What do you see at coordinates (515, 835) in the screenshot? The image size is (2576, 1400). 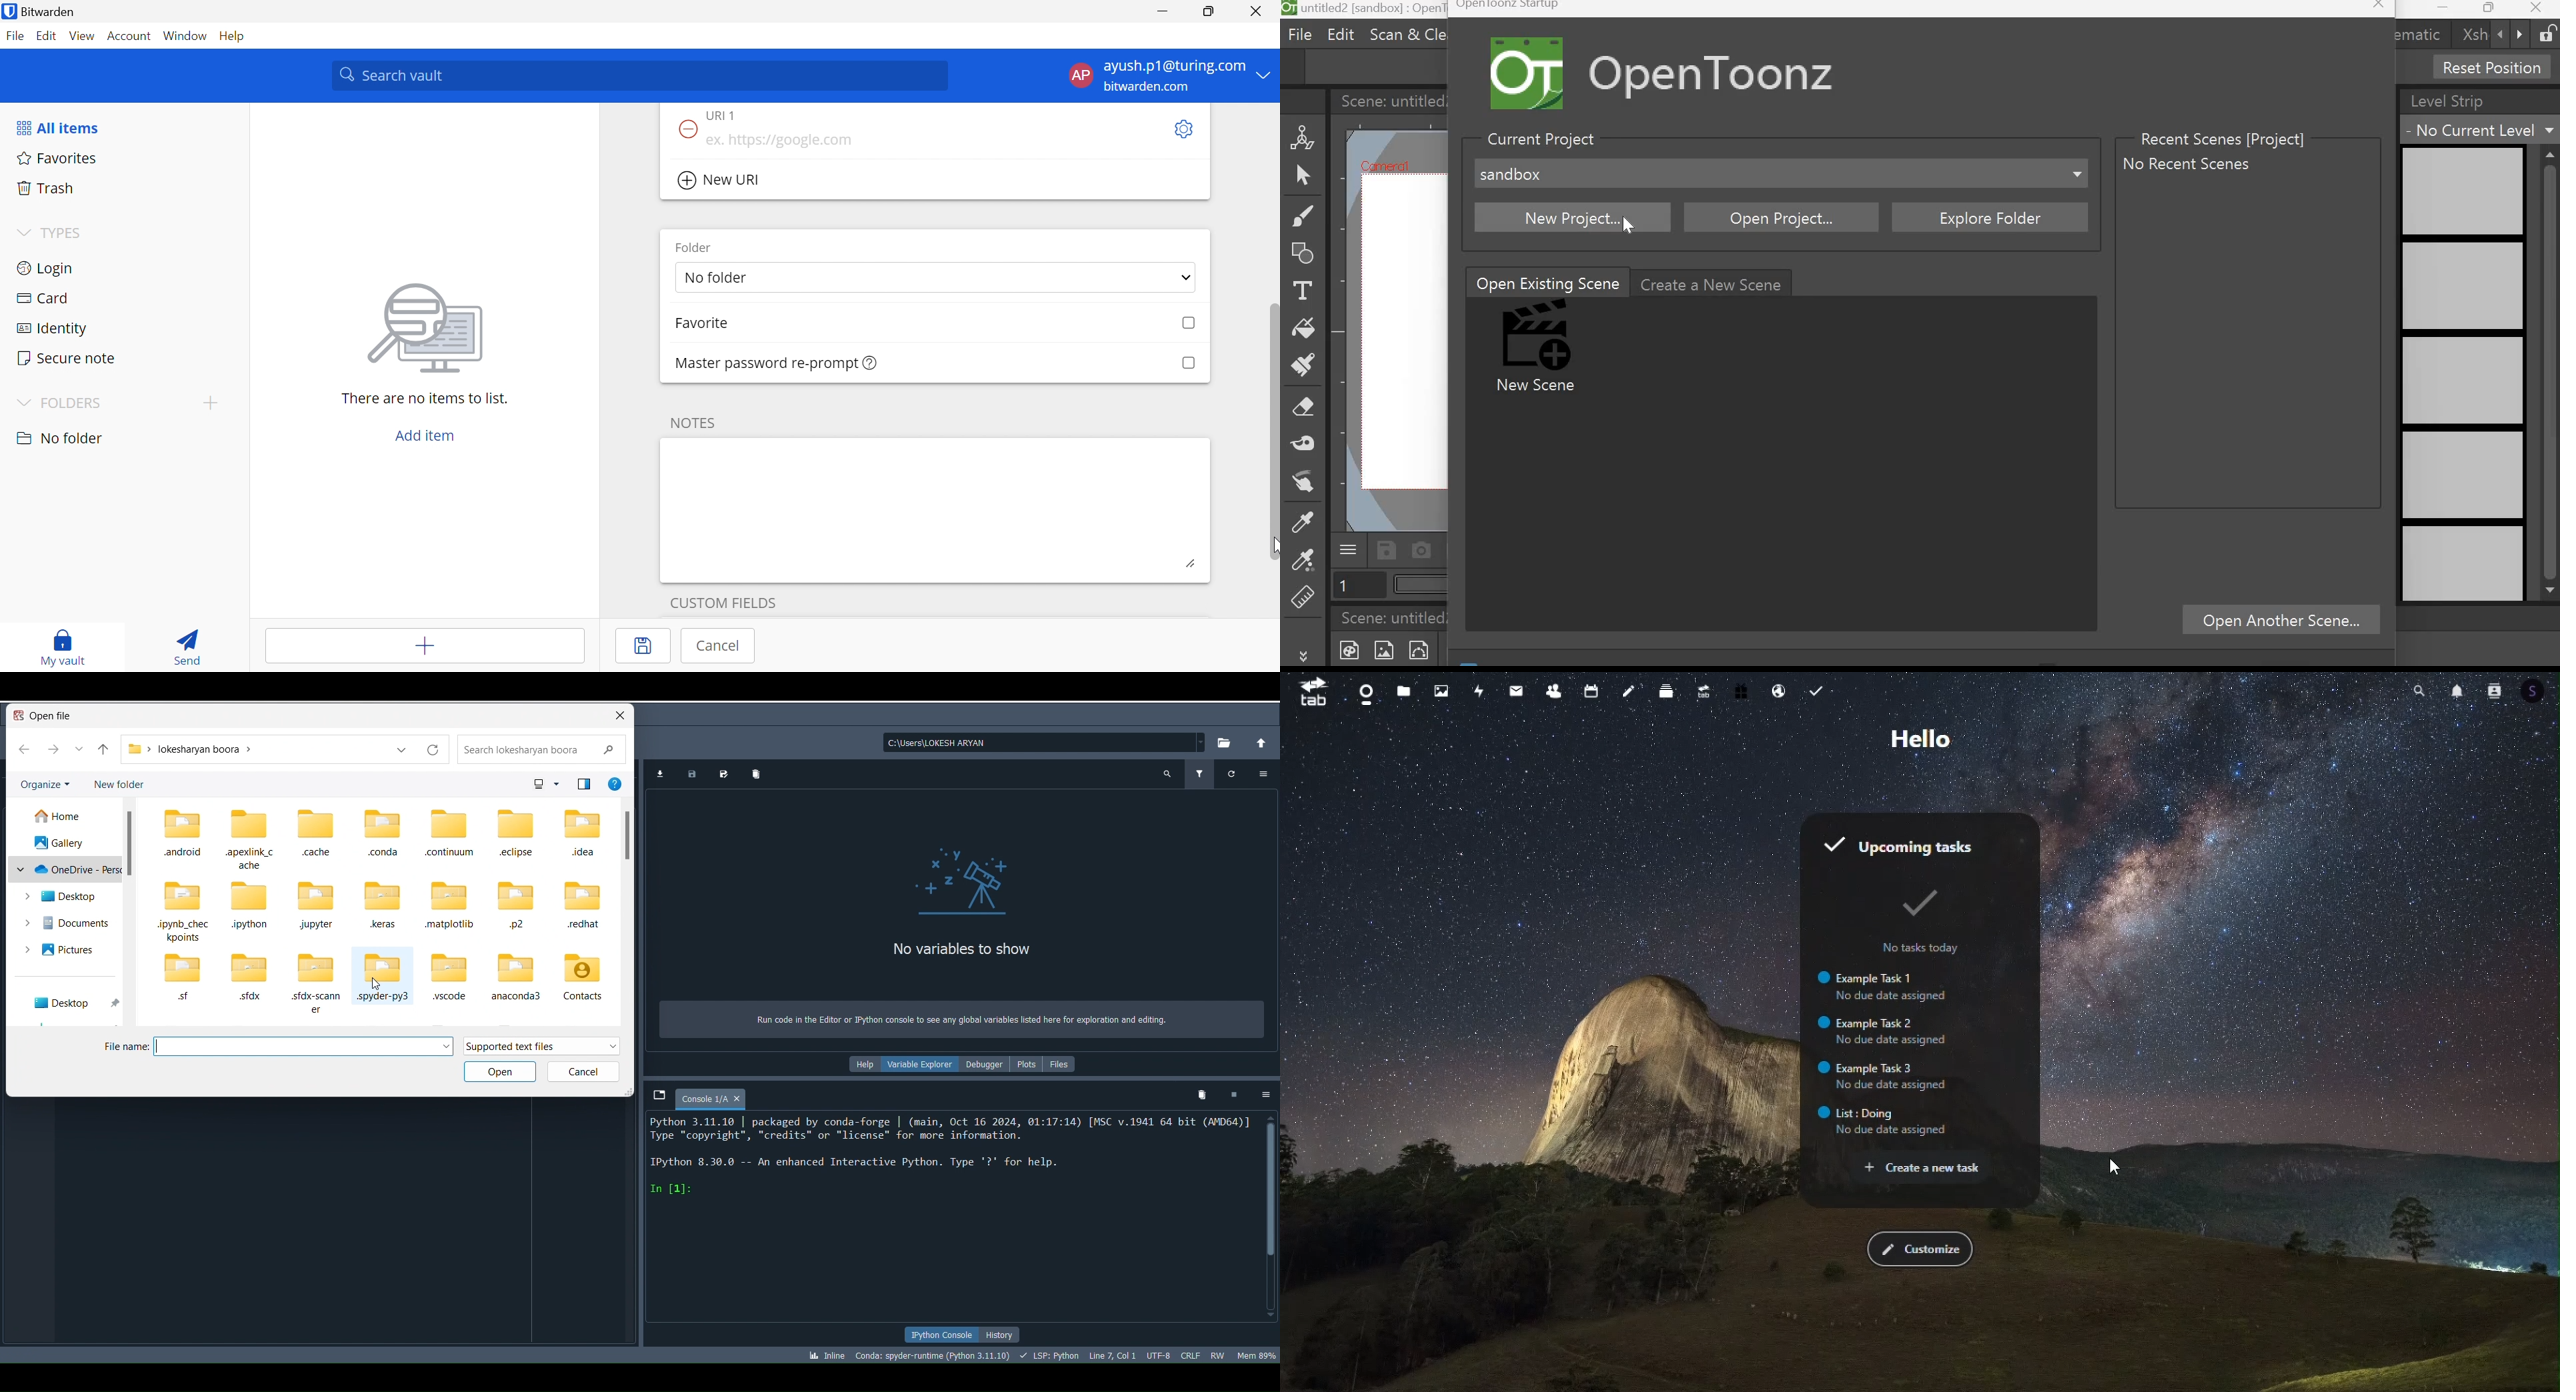 I see `Folder` at bounding box center [515, 835].